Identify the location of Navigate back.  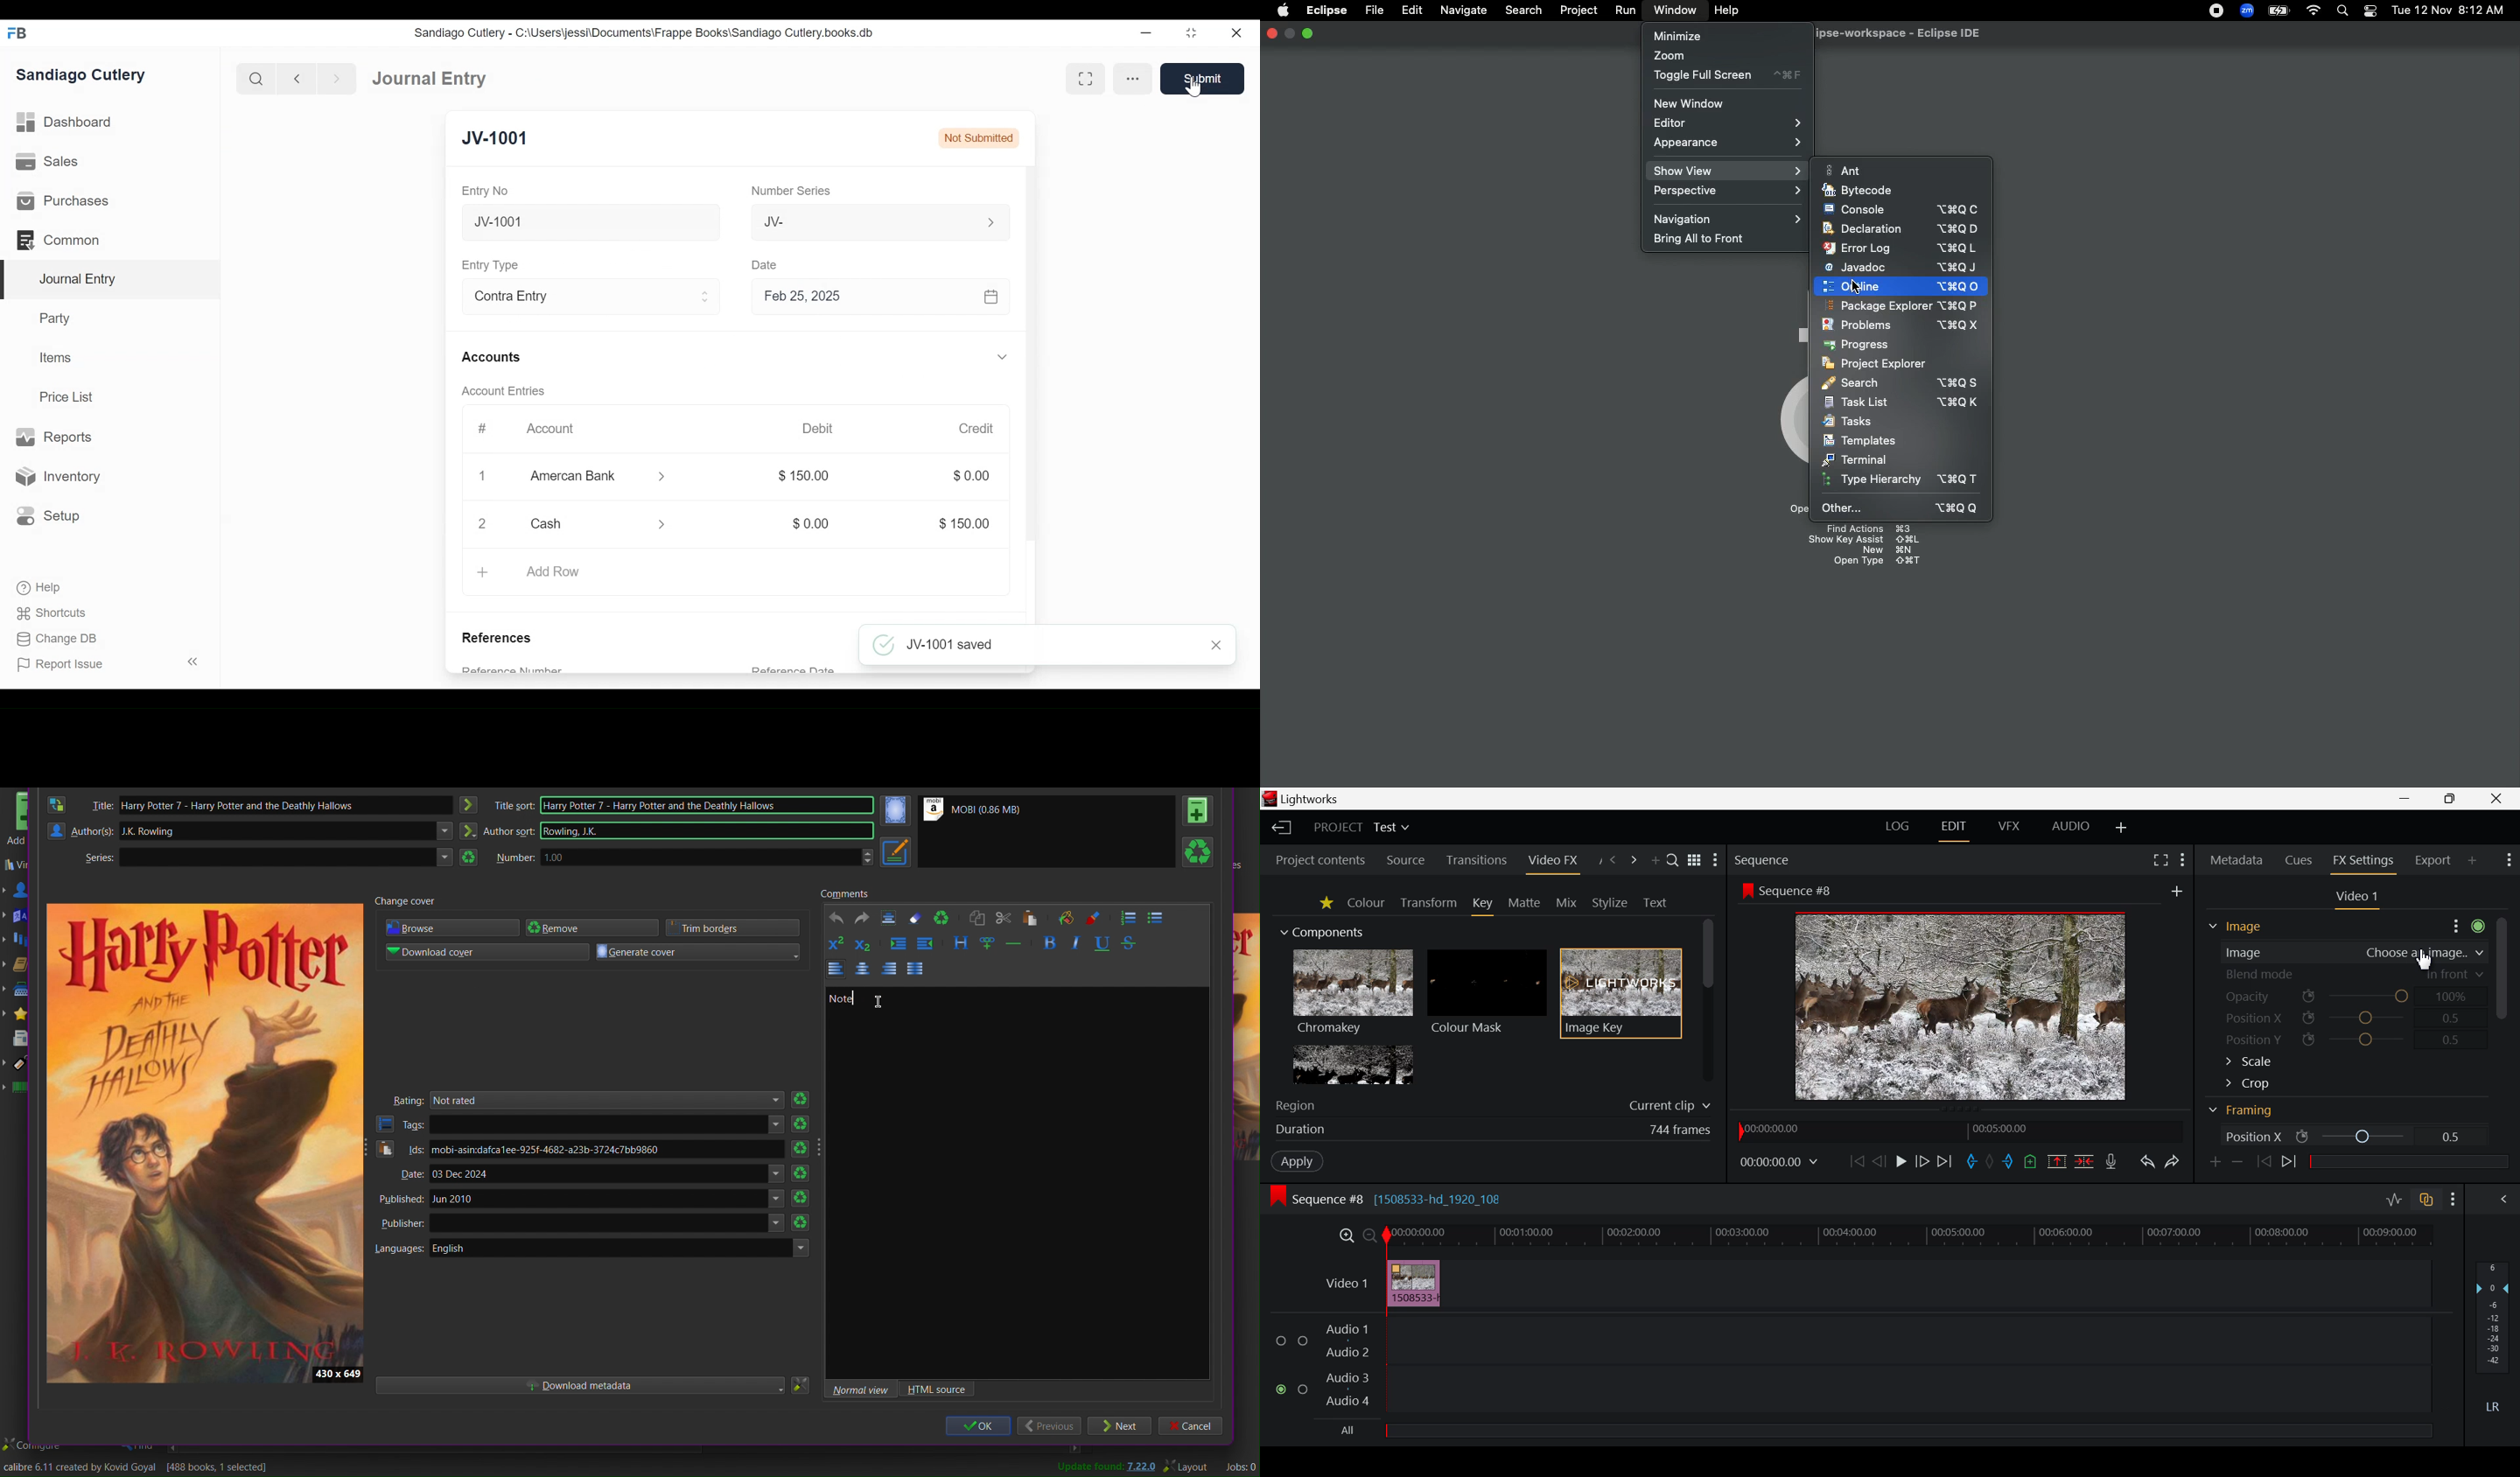
(297, 80).